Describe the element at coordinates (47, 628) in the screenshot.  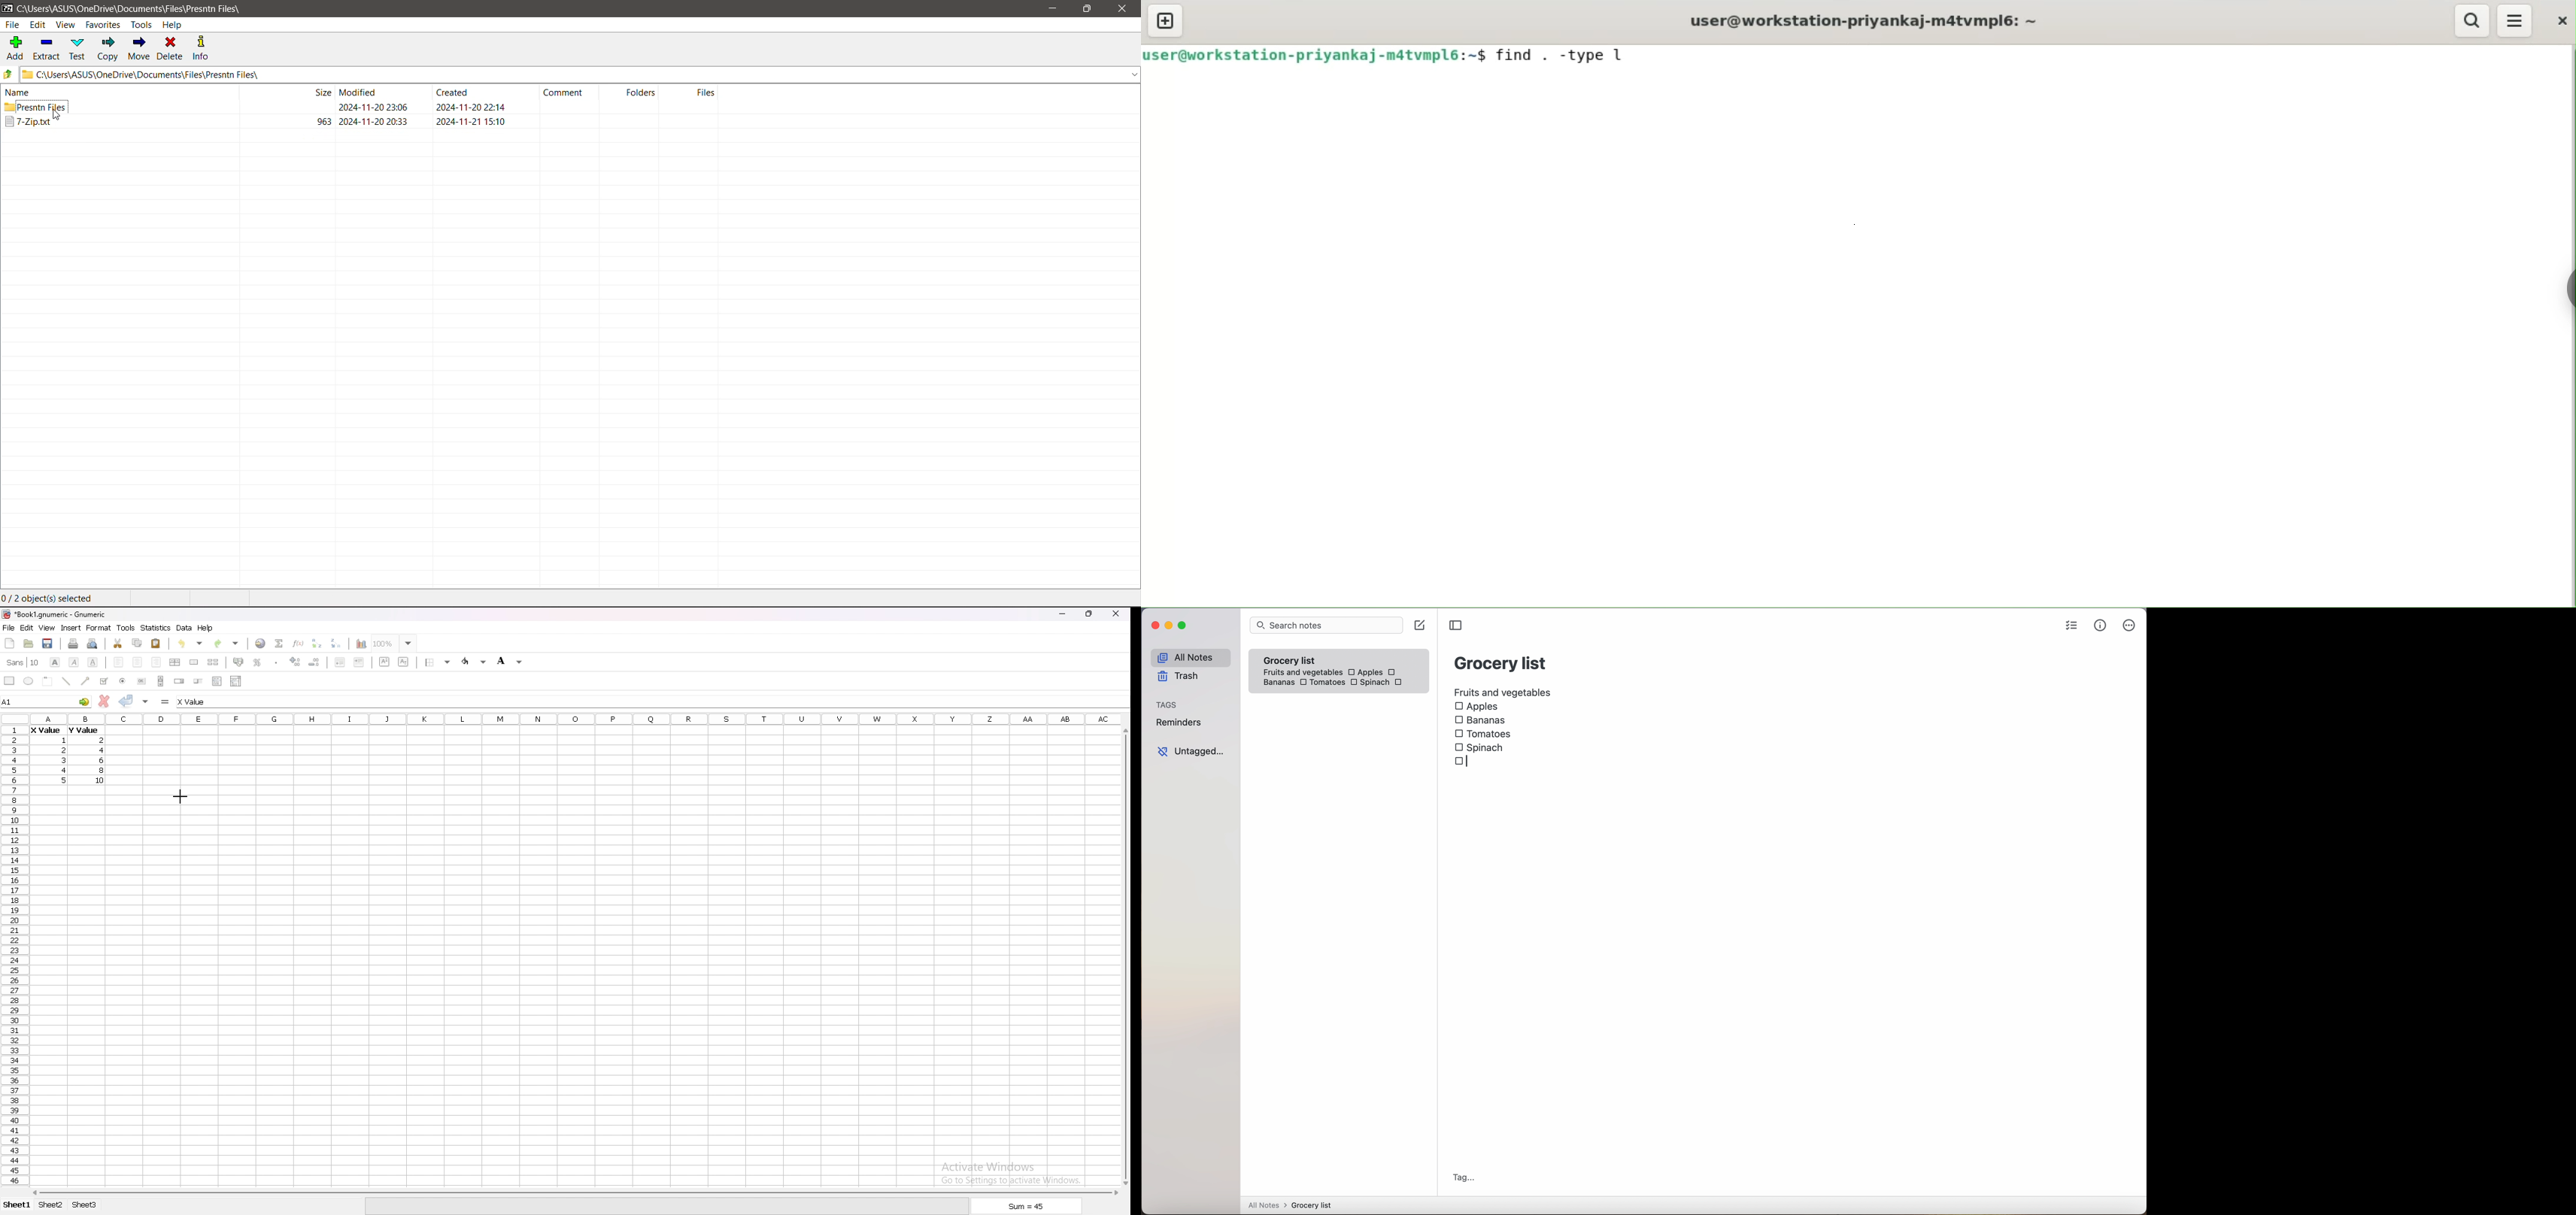
I see `view` at that location.